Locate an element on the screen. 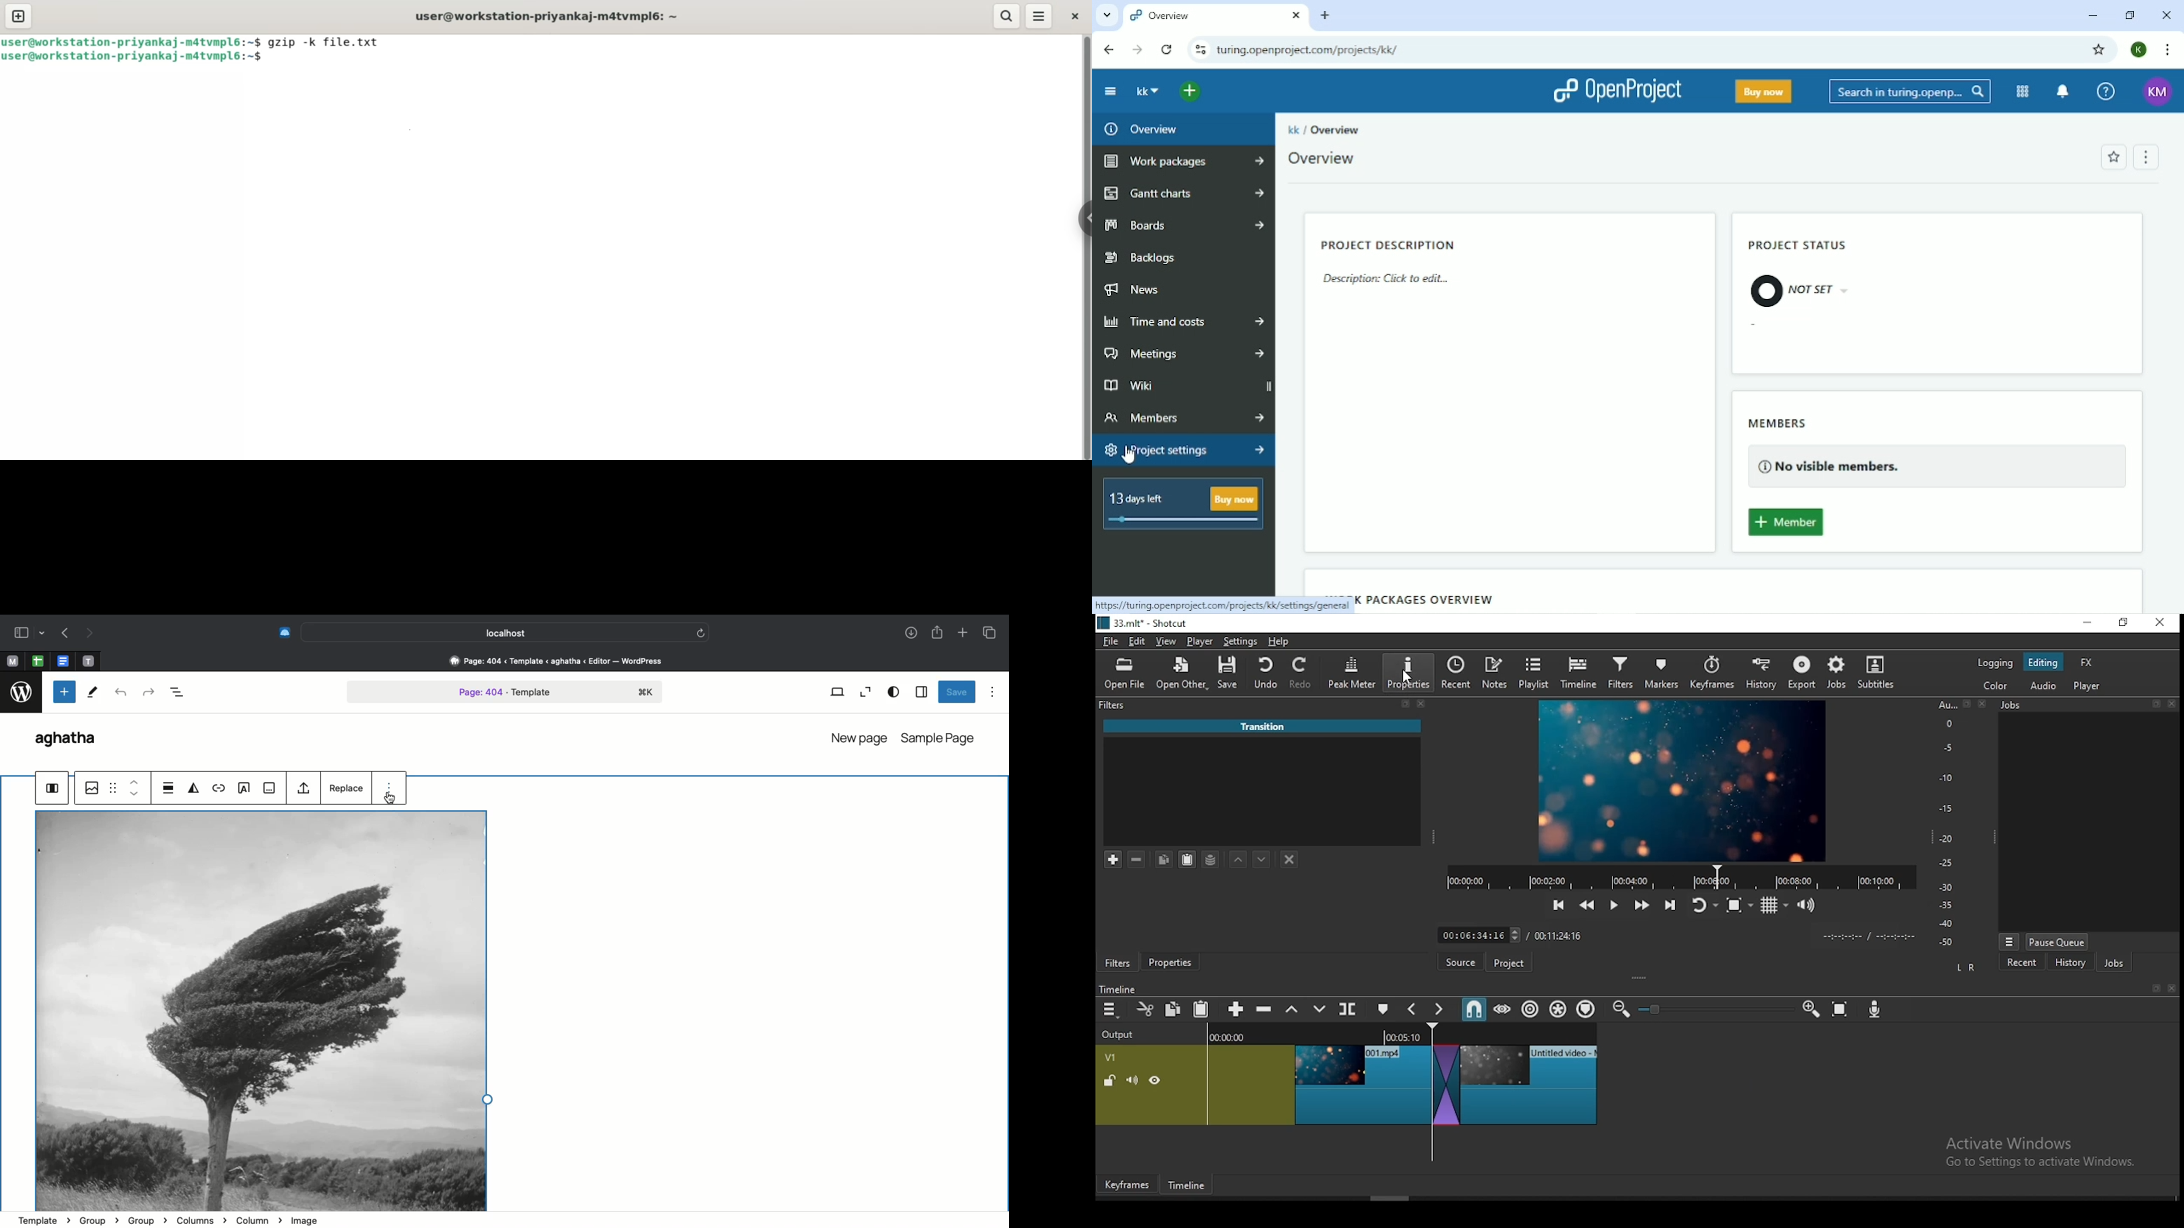 The width and height of the screenshot is (2184, 1232).  is located at coordinates (2172, 989).